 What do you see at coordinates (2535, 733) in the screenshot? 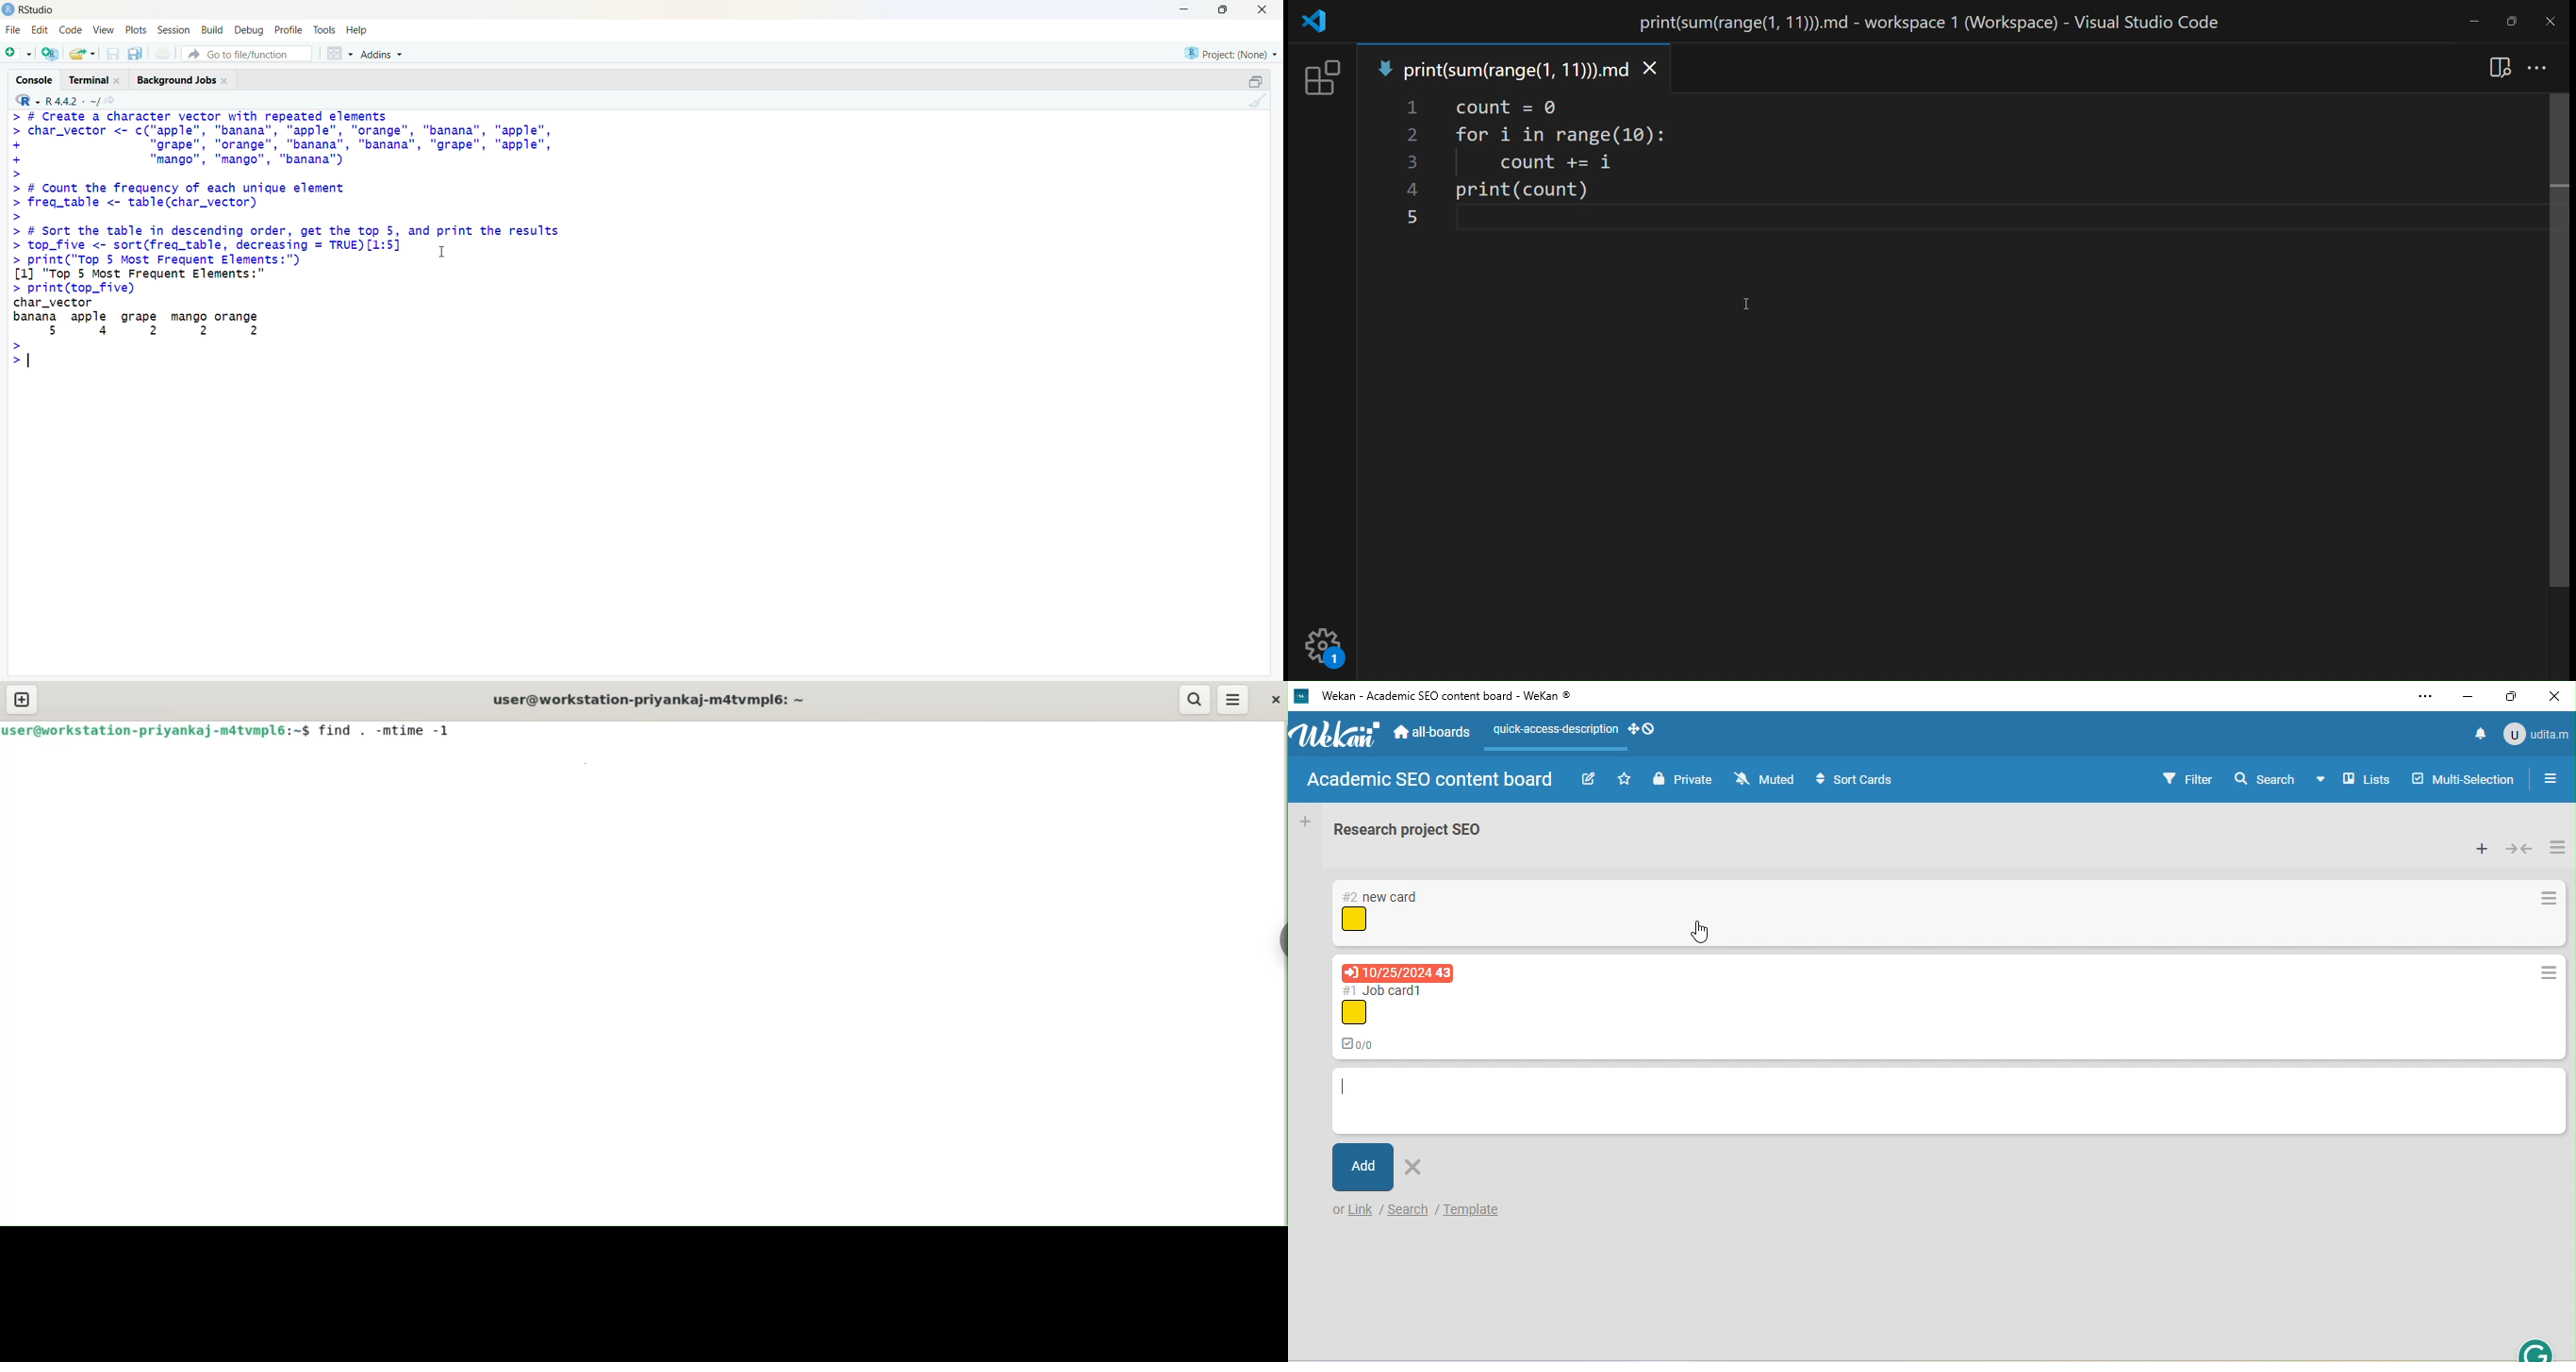
I see `account` at bounding box center [2535, 733].